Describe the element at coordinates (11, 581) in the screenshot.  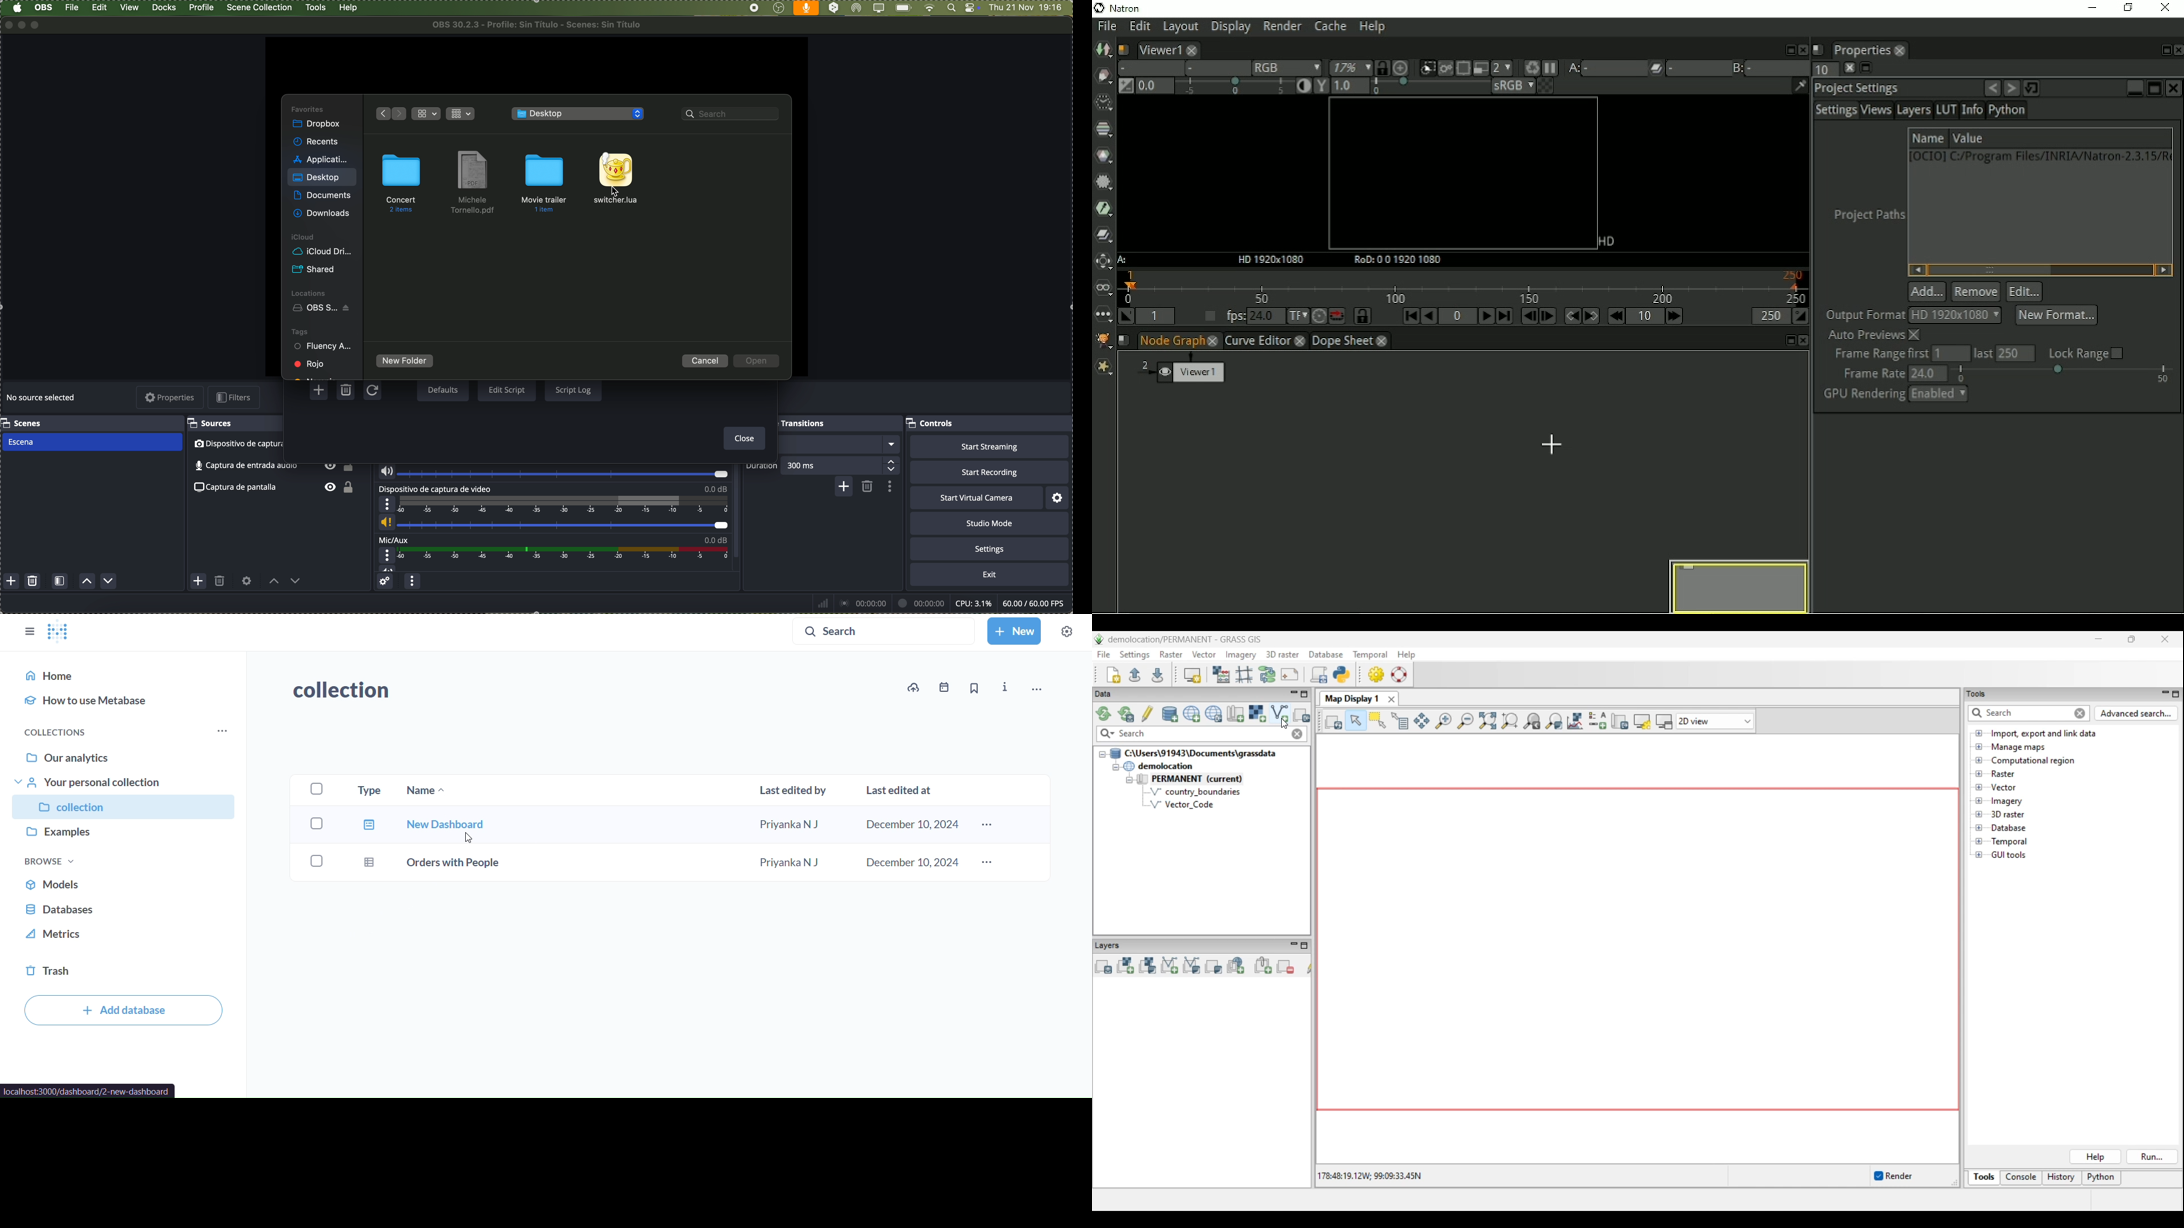
I see `add scene` at that location.